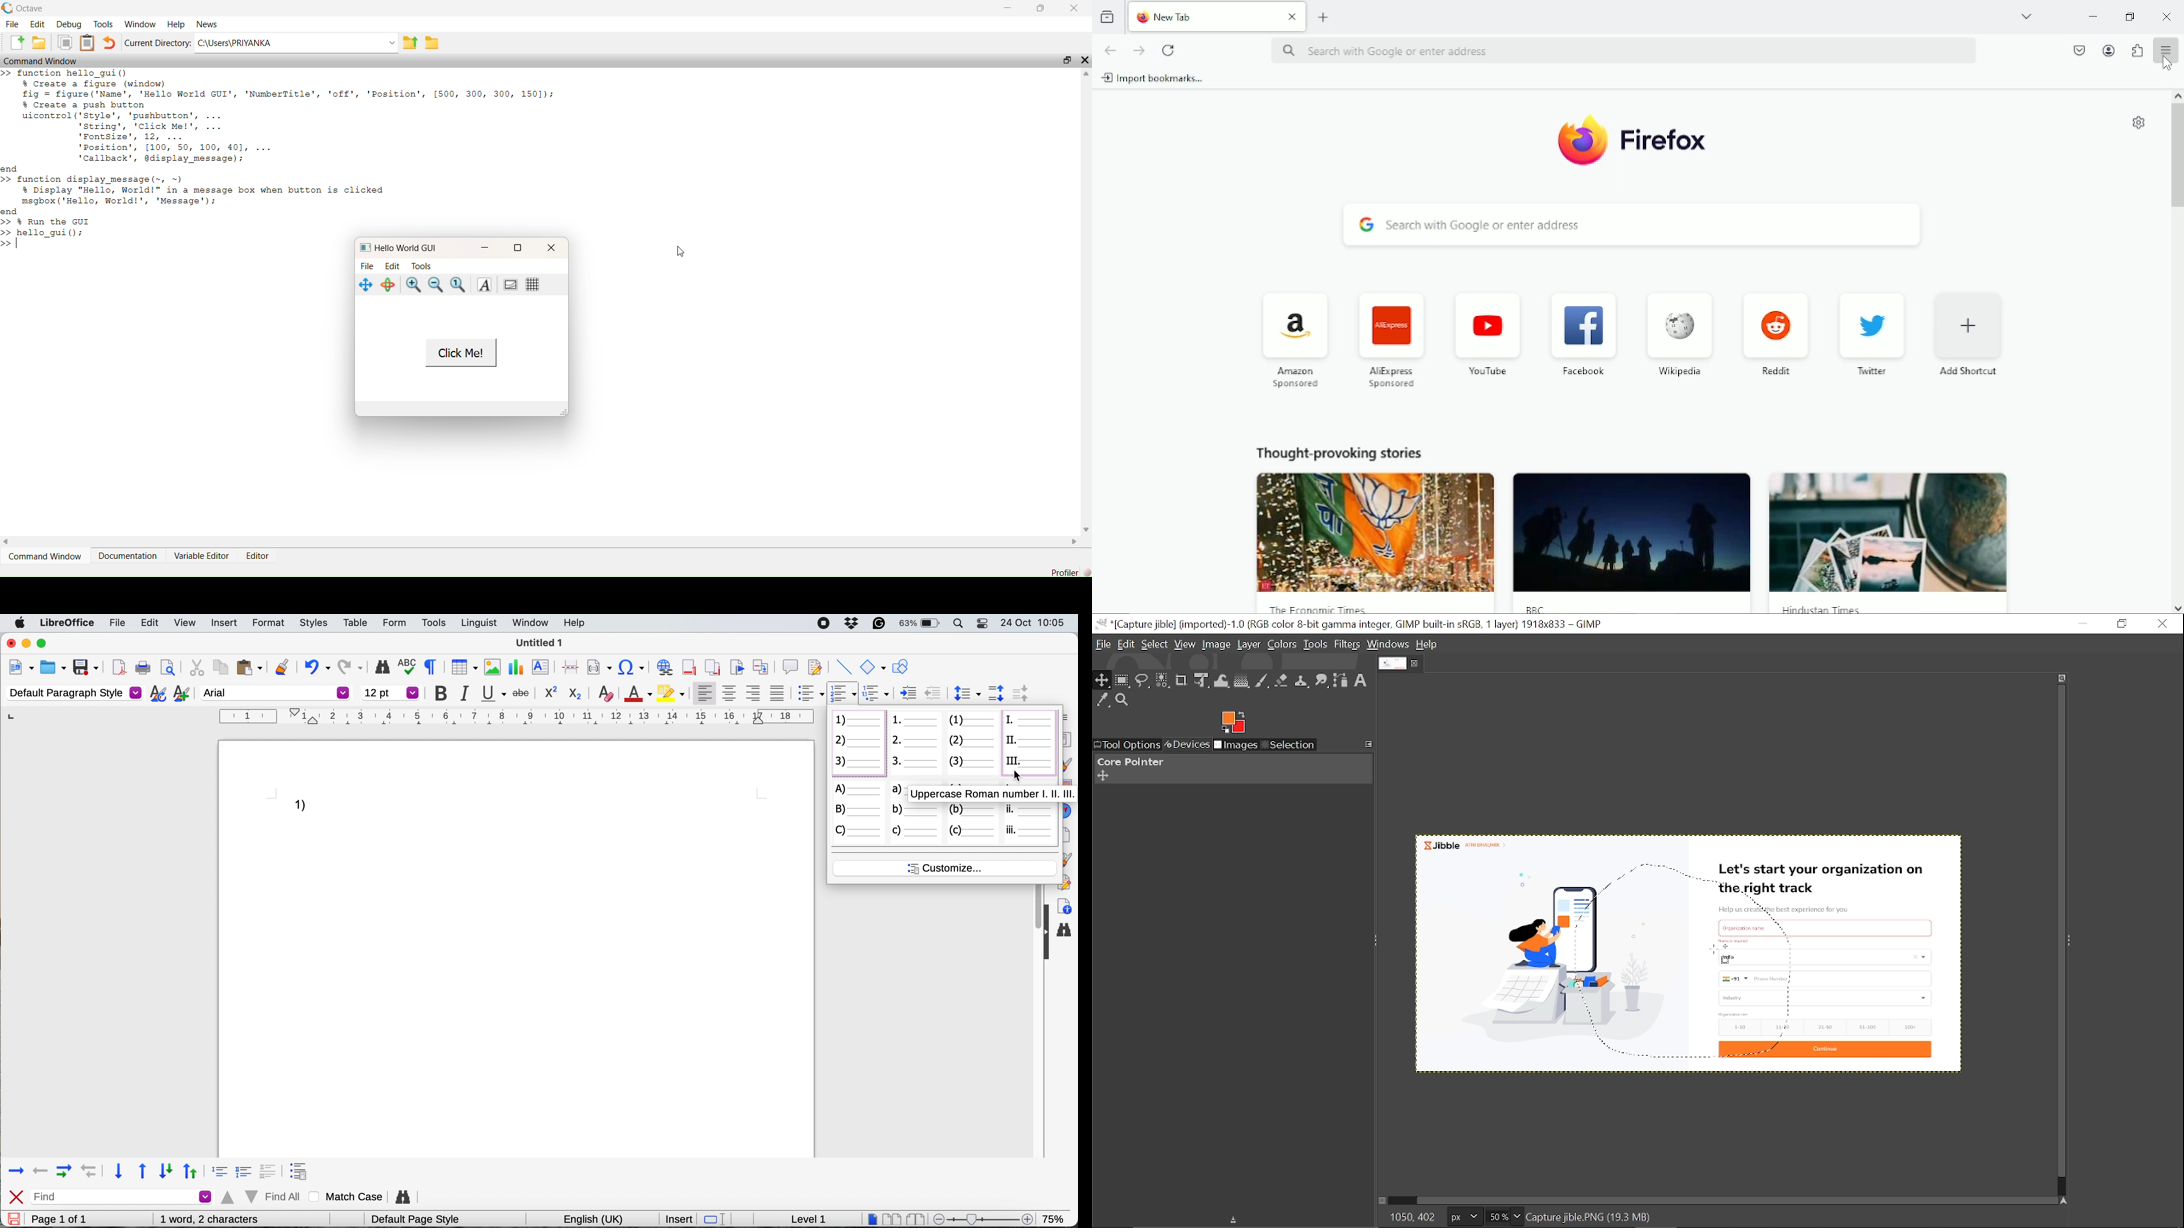 This screenshot has width=2184, height=1232. What do you see at coordinates (2177, 607) in the screenshot?
I see `scroll down` at bounding box center [2177, 607].